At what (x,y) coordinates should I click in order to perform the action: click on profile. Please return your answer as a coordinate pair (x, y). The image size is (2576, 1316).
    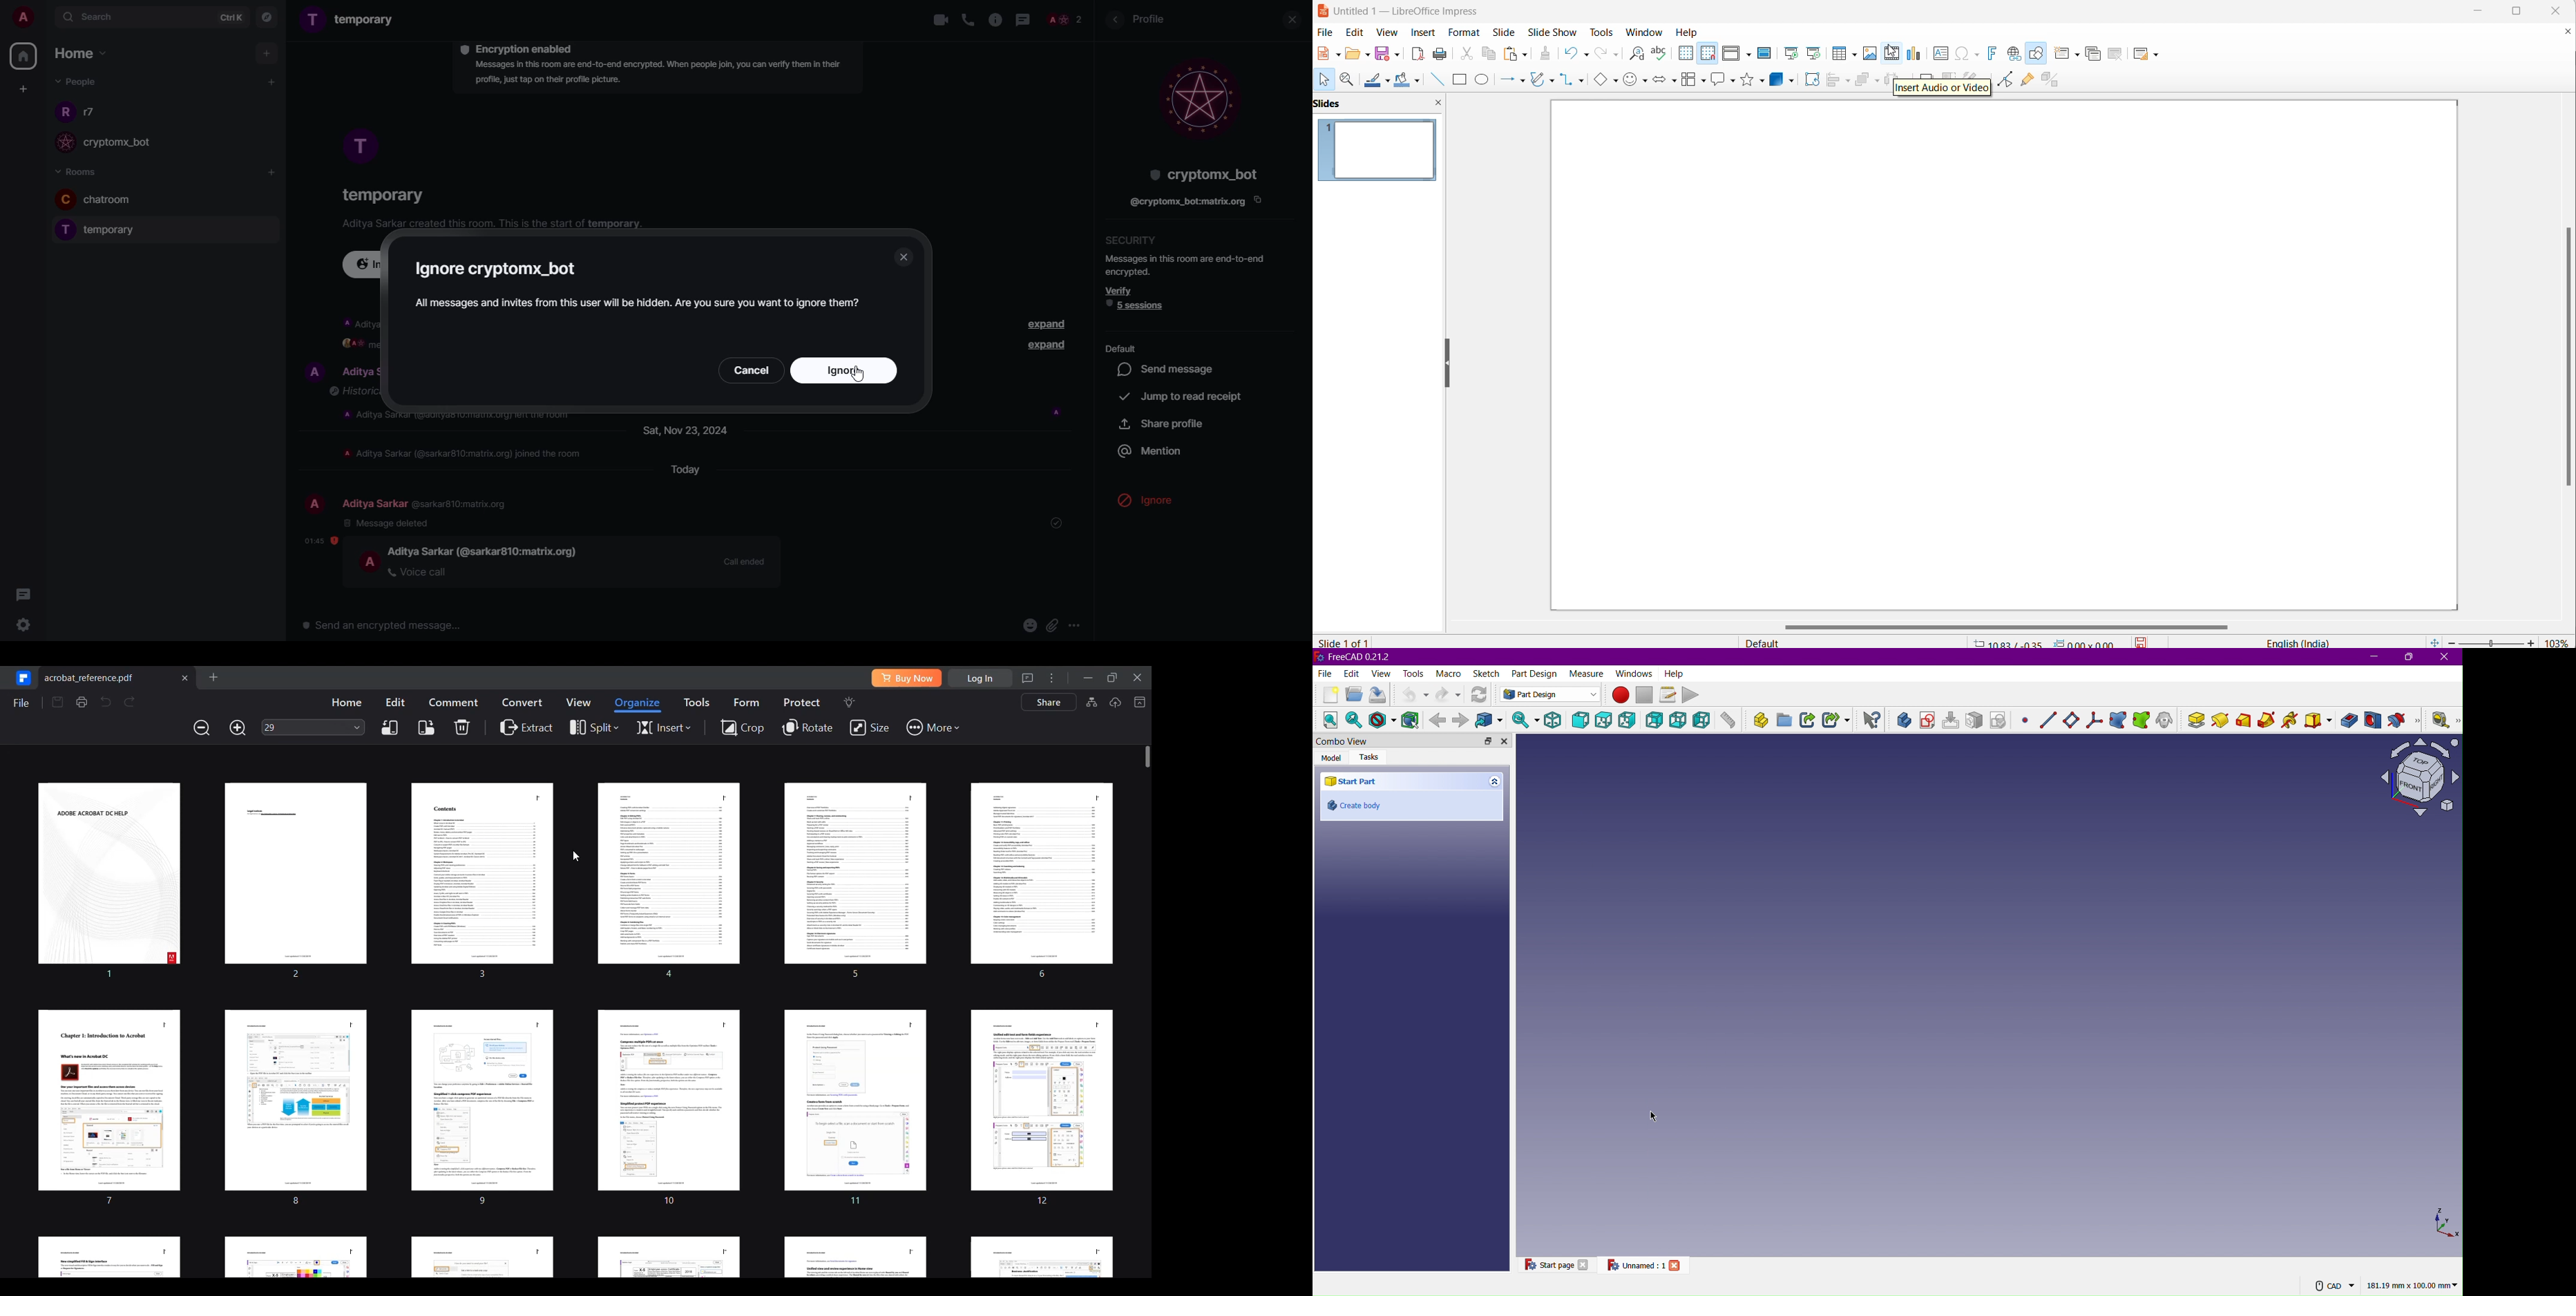
    Looking at the image, I should click on (66, 199).